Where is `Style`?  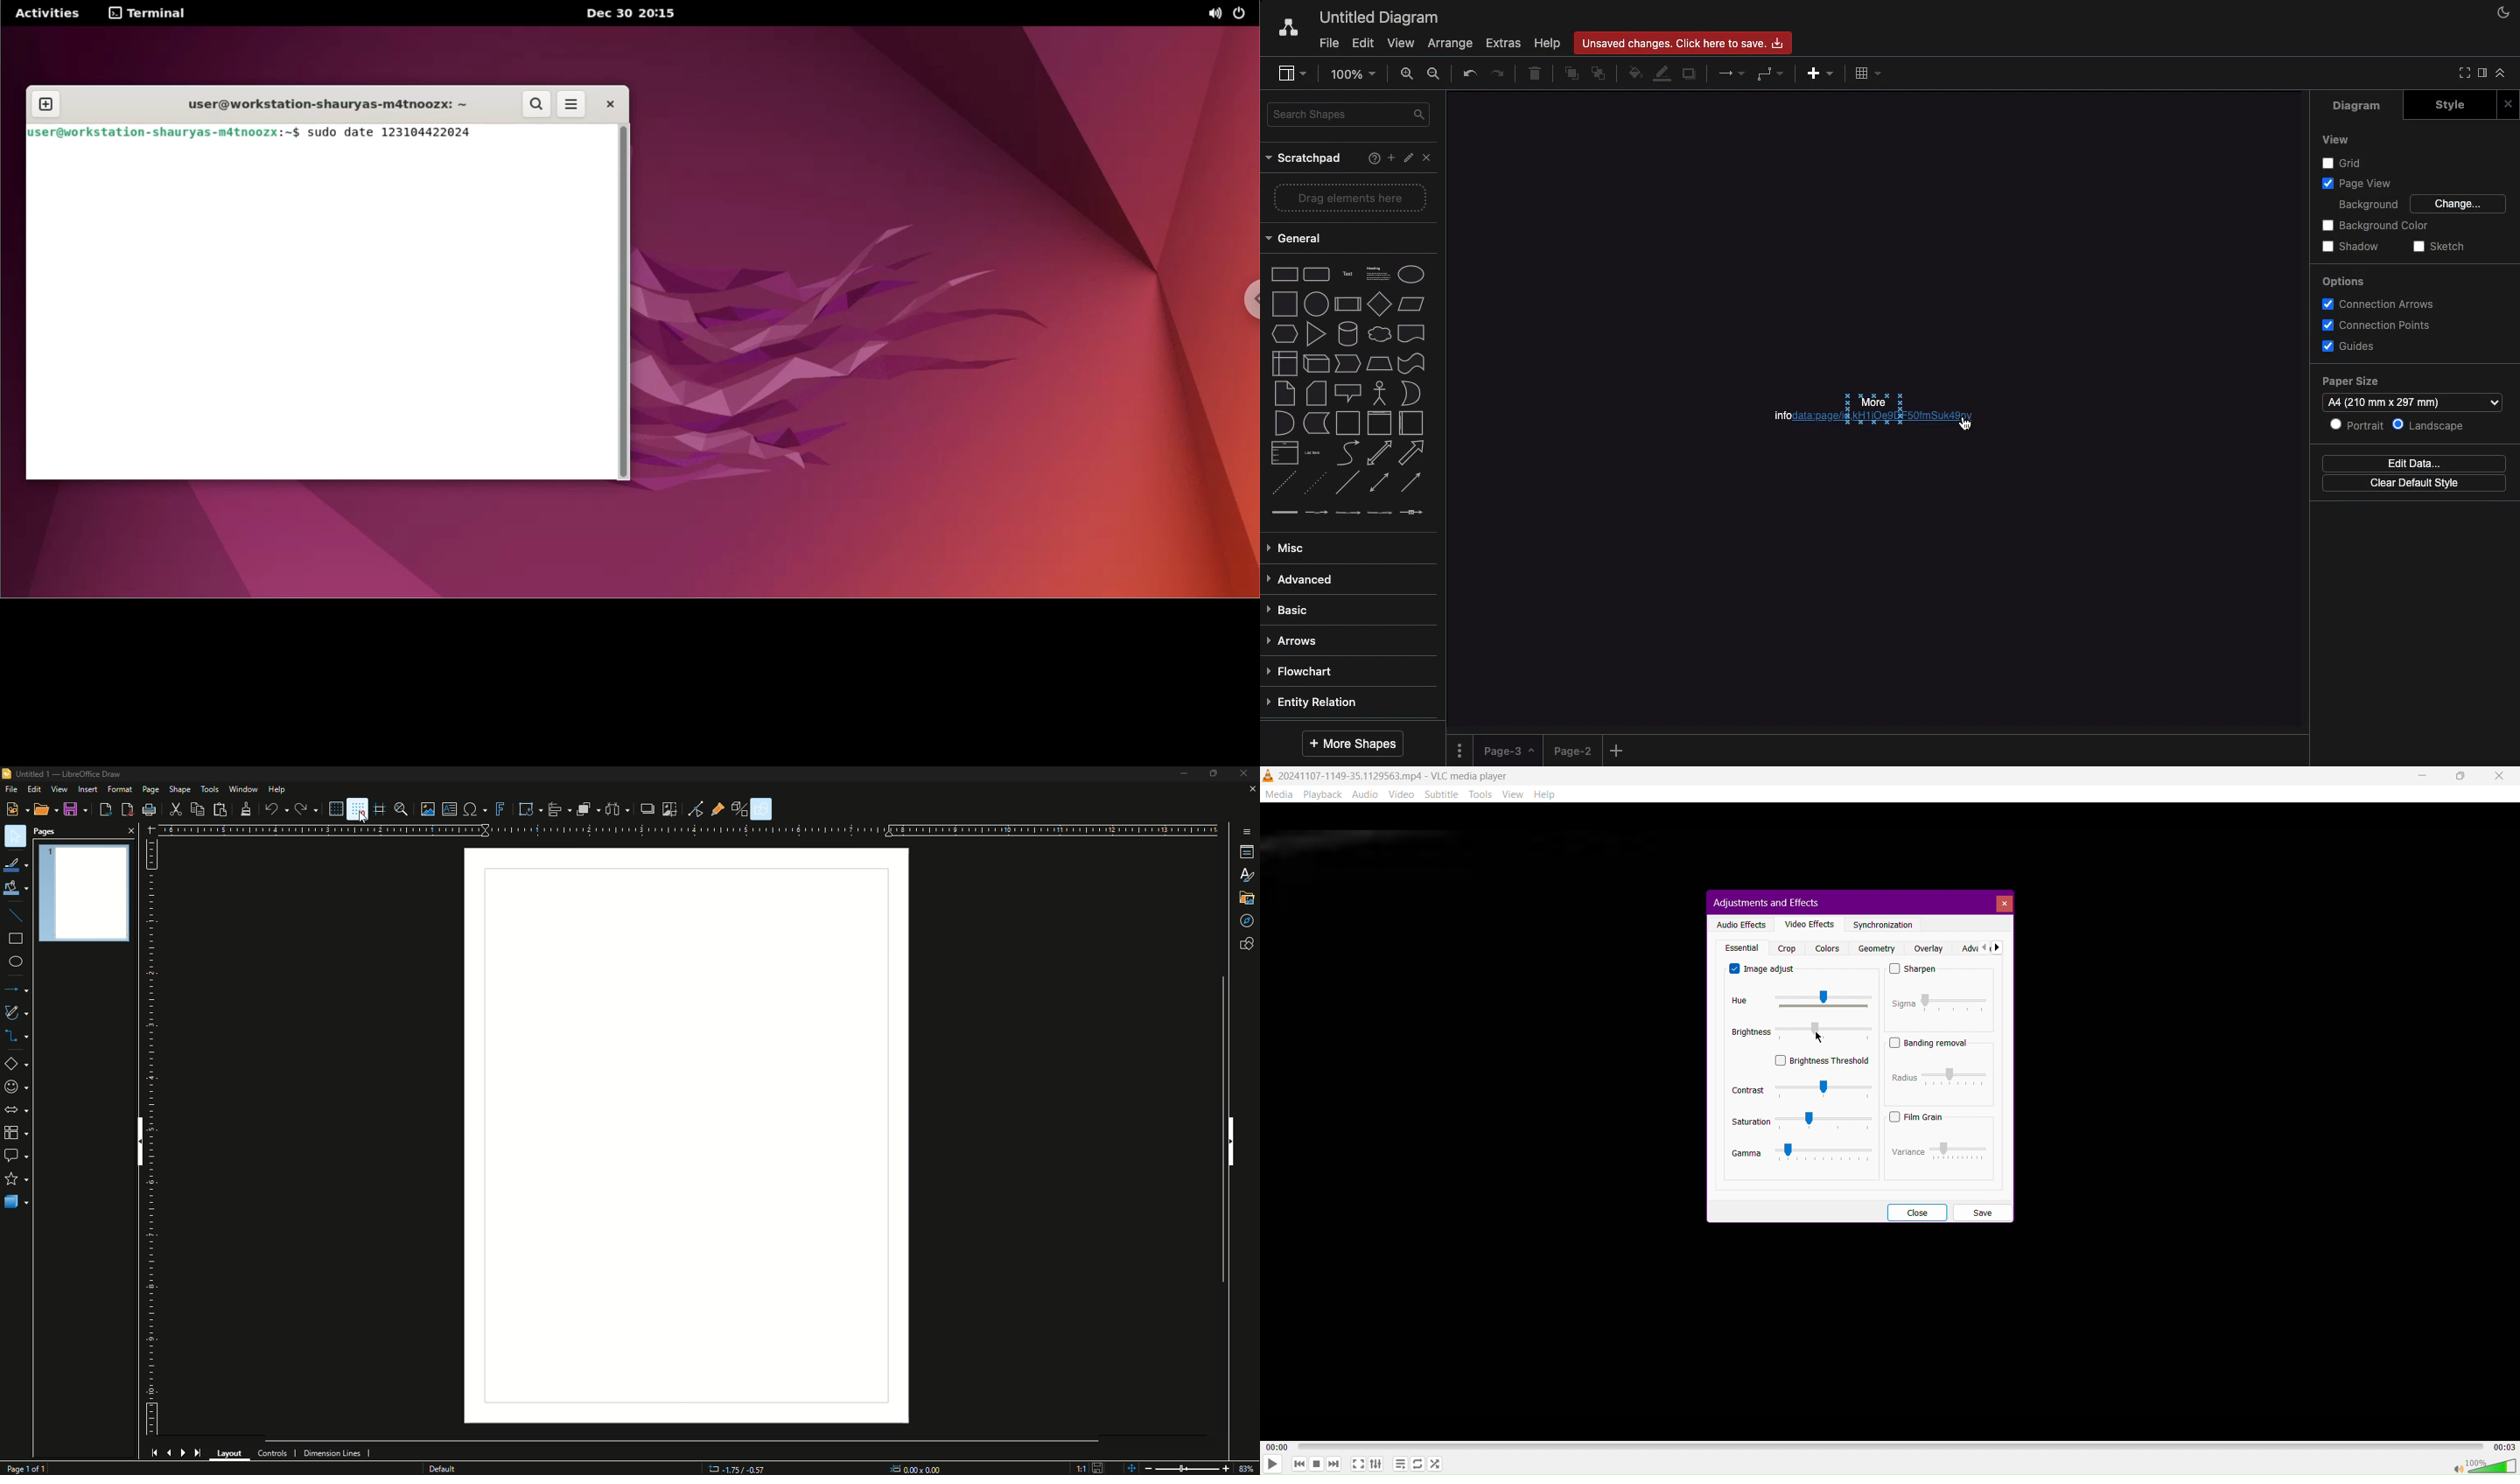
Style is located at coordinates (2446, 106).